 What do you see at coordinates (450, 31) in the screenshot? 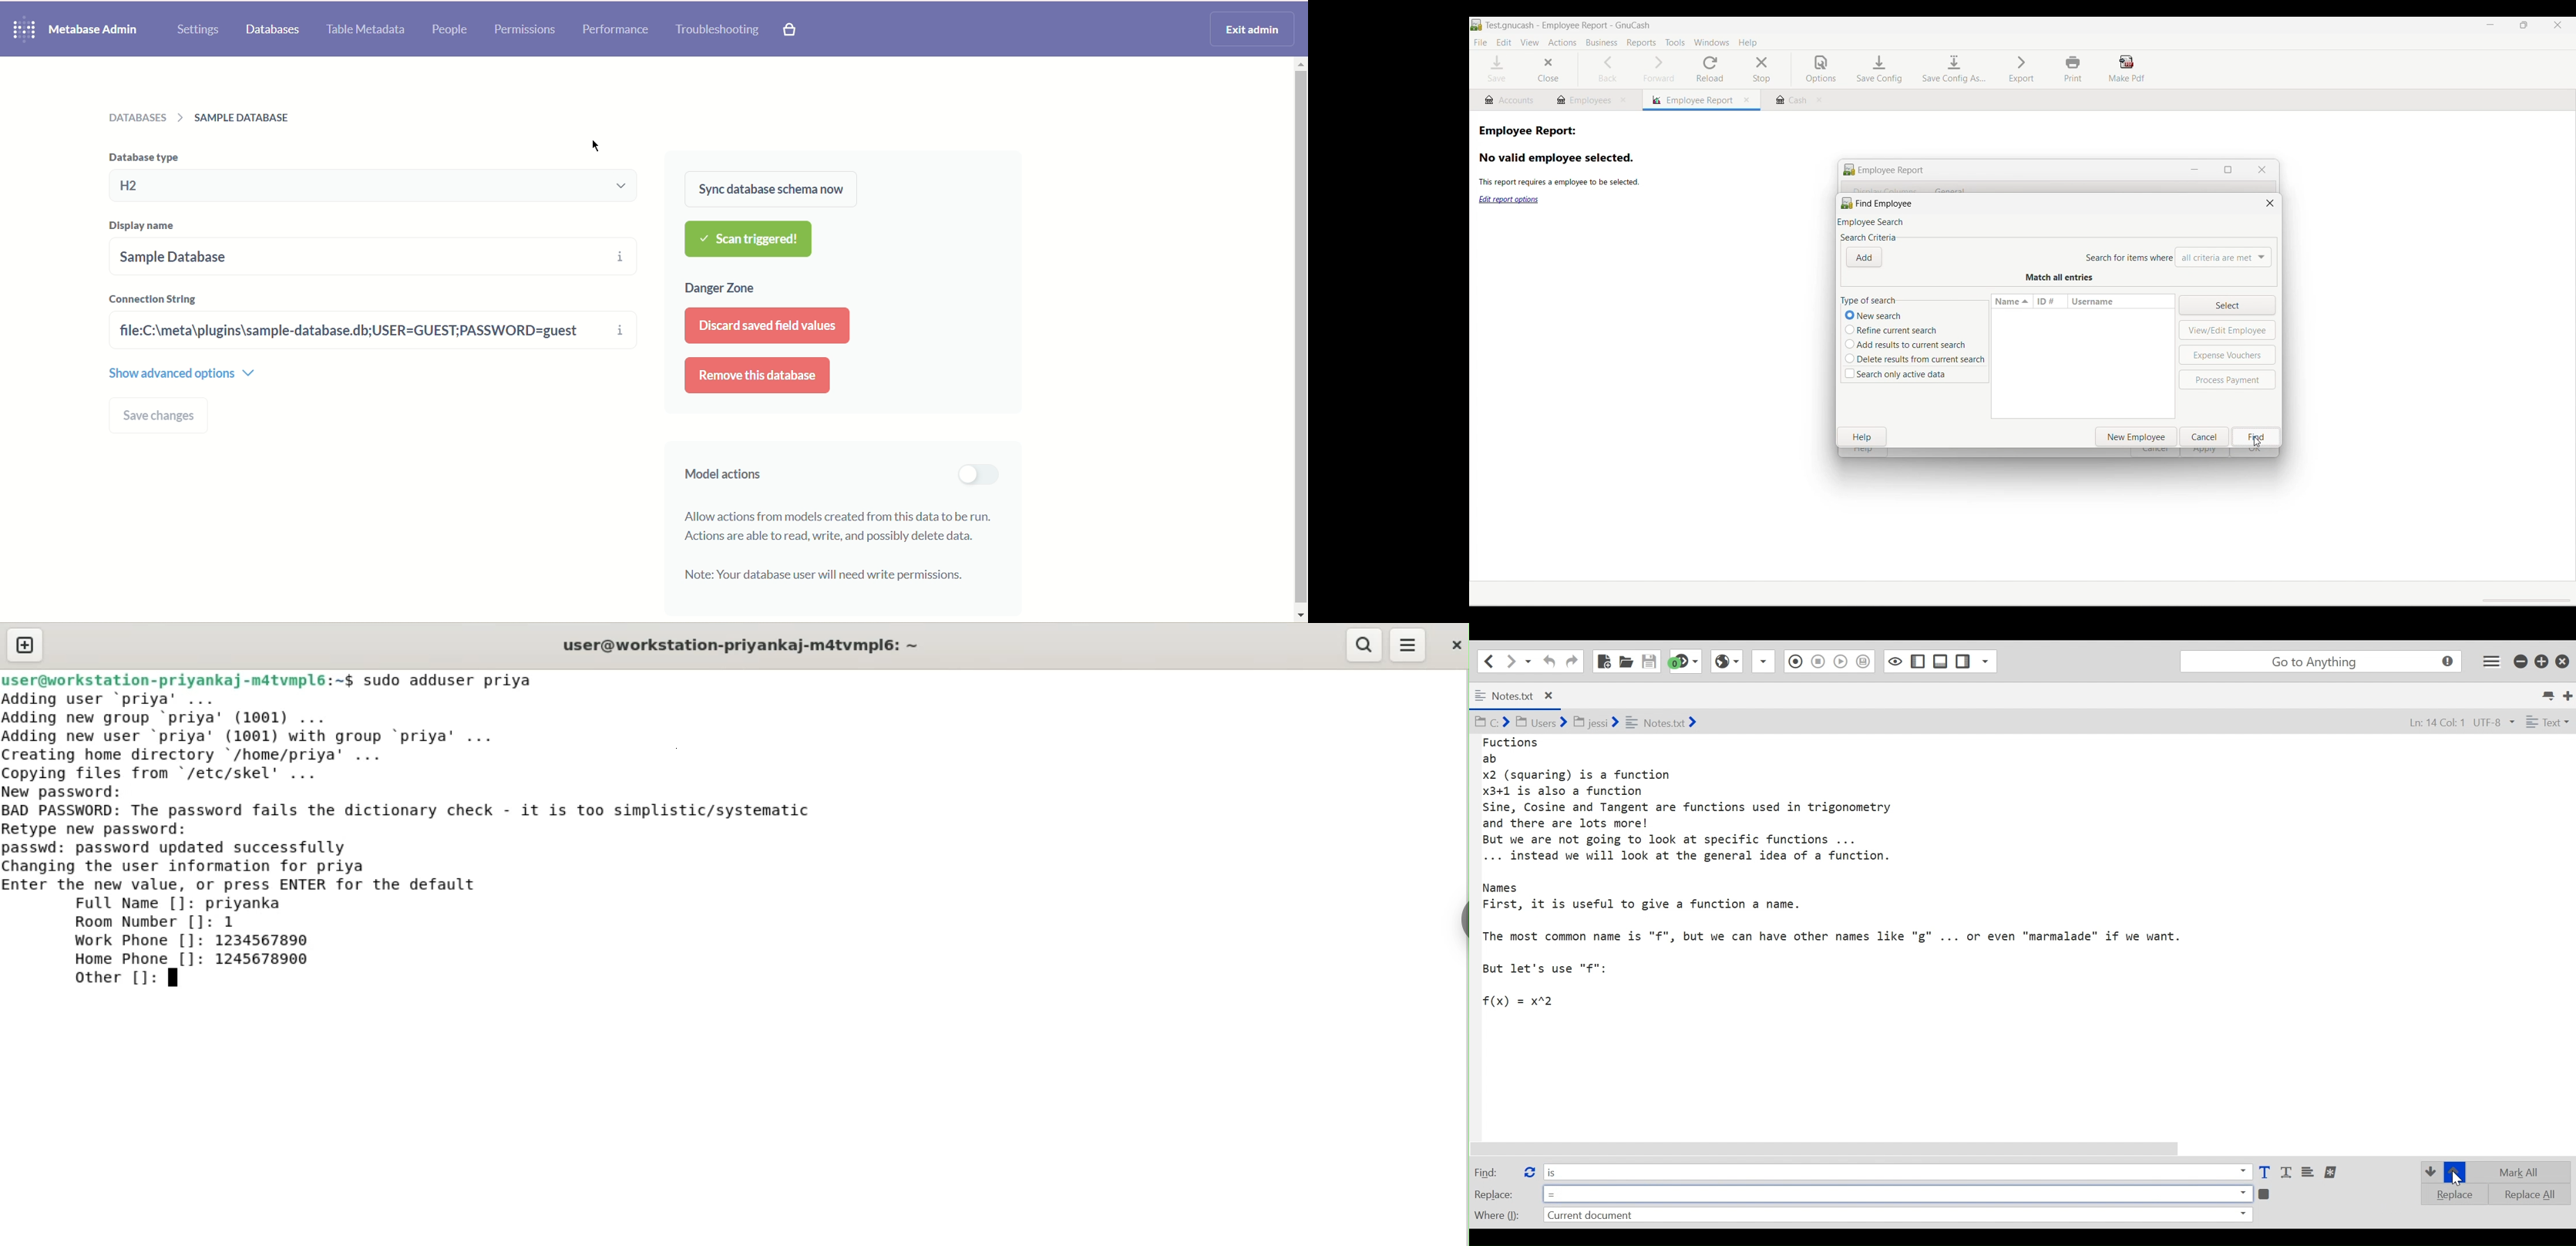
I see `people` at bounding box center [450, 31].